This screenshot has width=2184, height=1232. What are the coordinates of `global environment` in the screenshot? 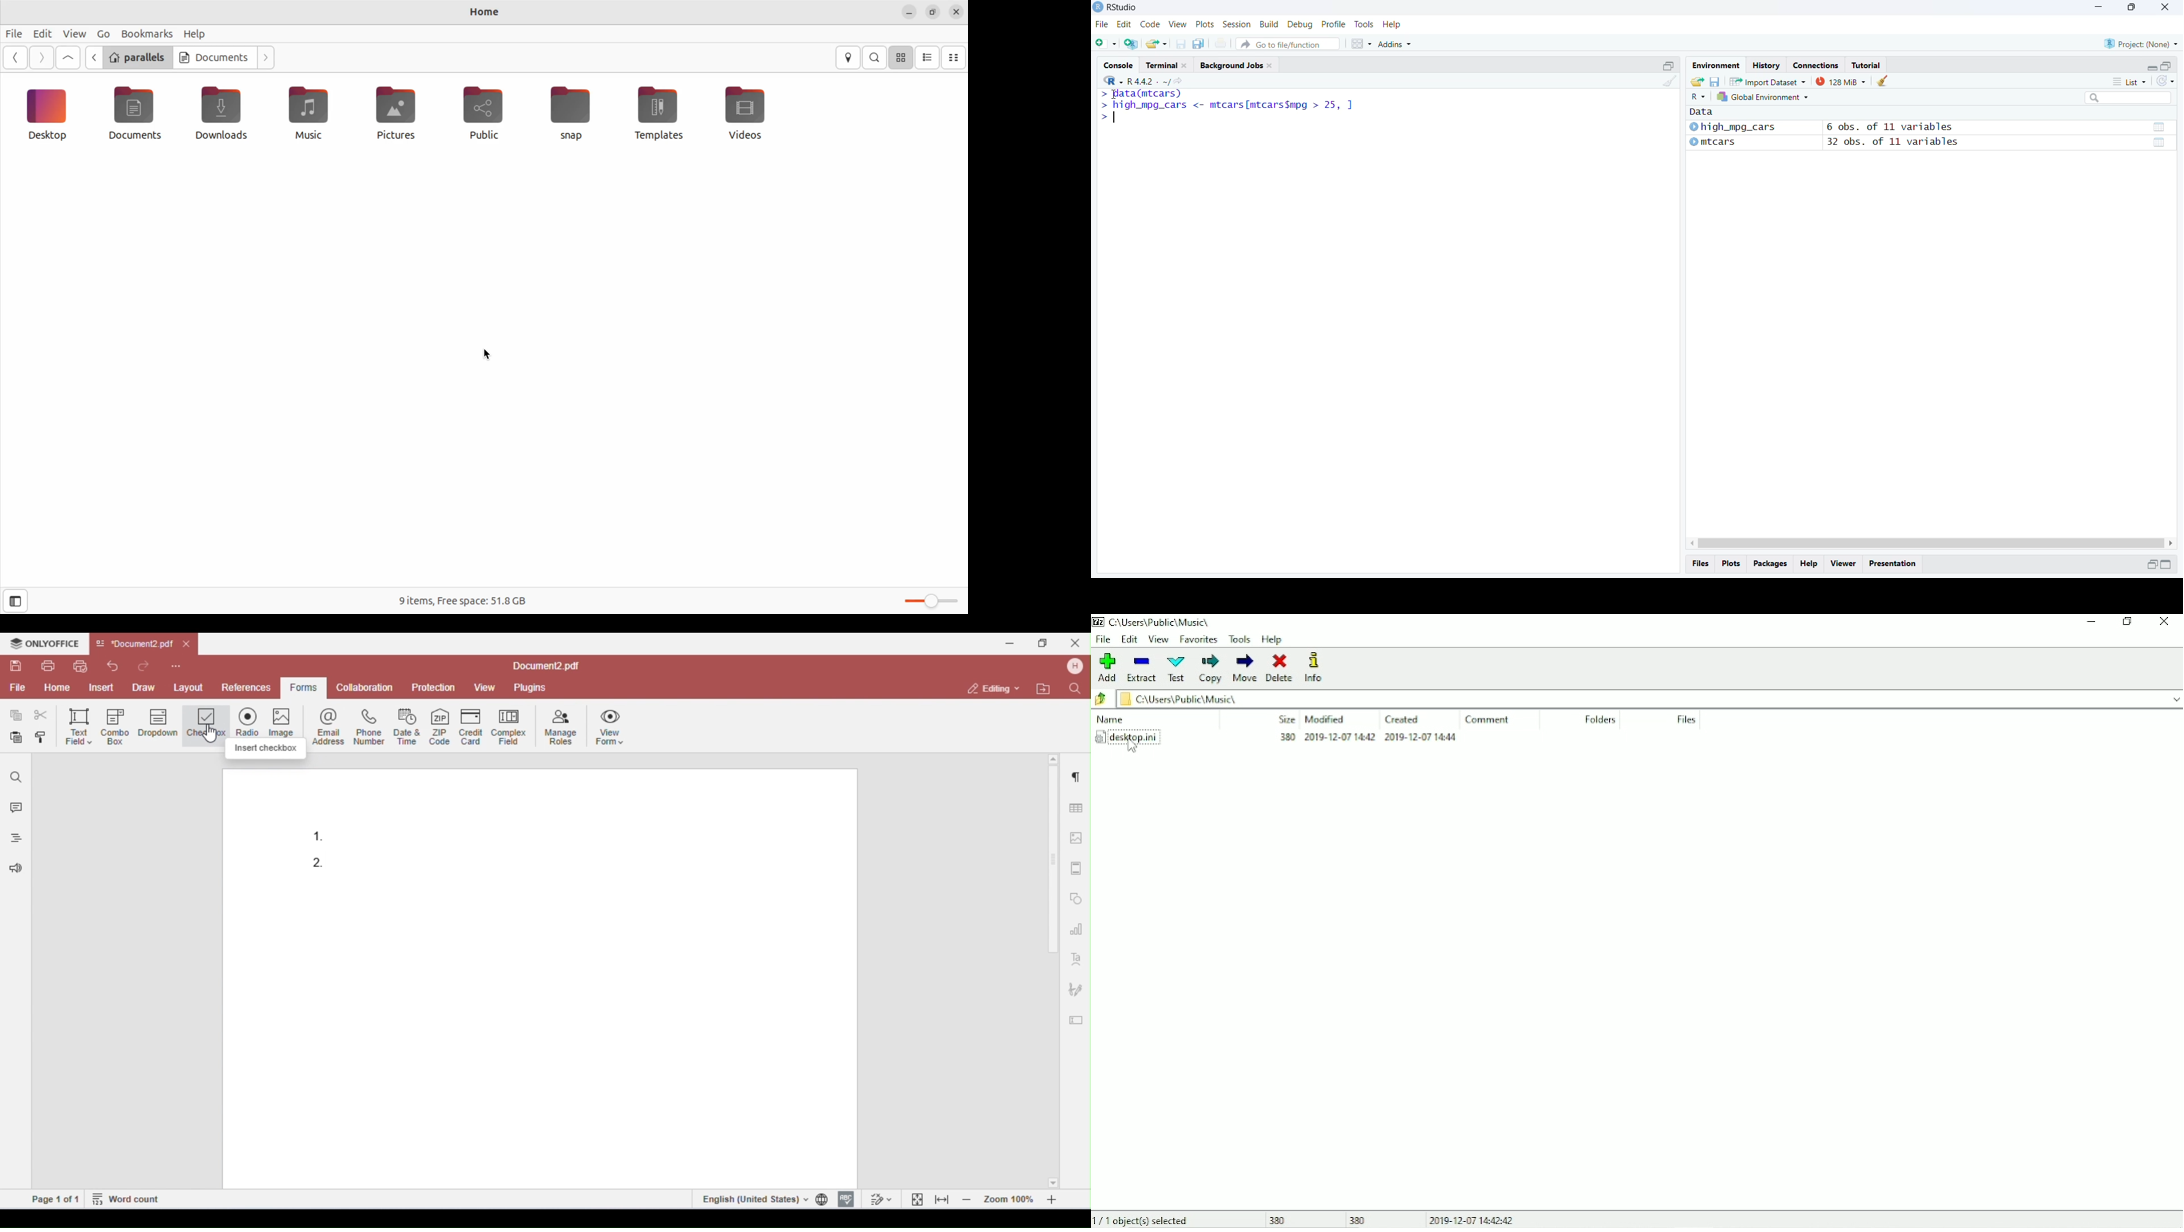 It's located at (1760, 97).